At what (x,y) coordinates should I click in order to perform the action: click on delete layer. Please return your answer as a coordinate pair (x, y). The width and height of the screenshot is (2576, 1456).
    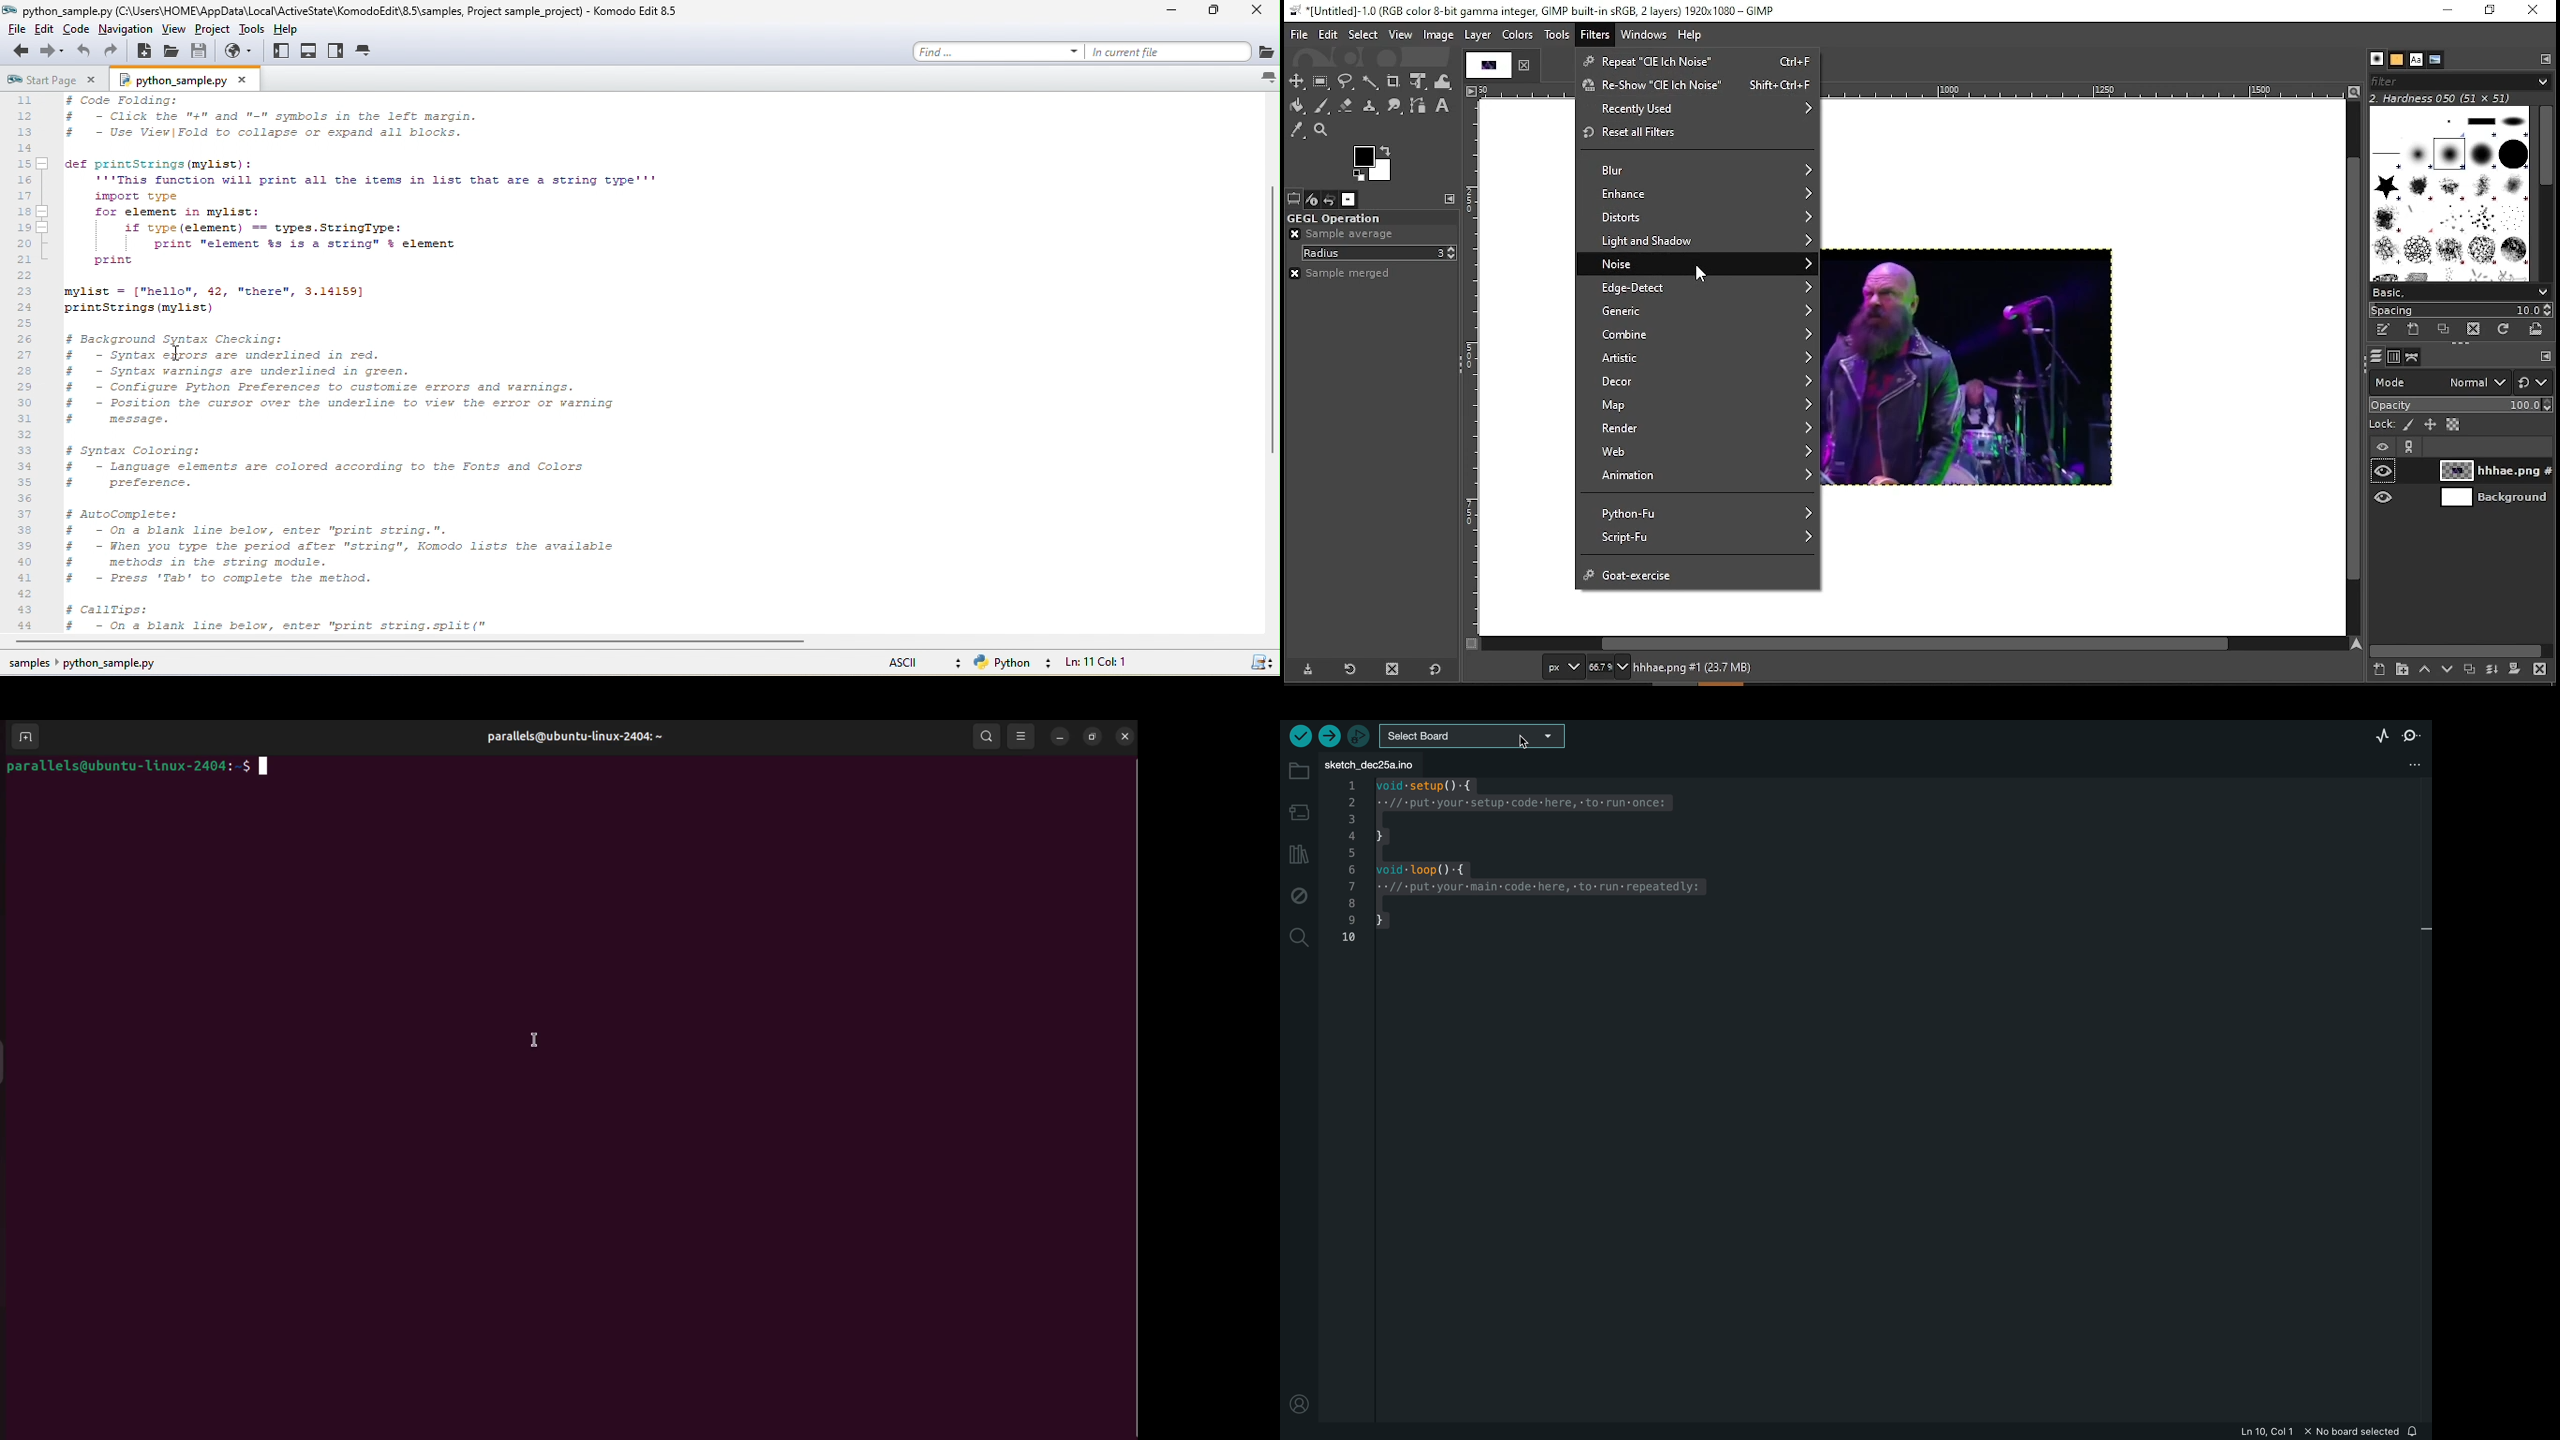
    Looking at the image, I should click on (2543, 670).